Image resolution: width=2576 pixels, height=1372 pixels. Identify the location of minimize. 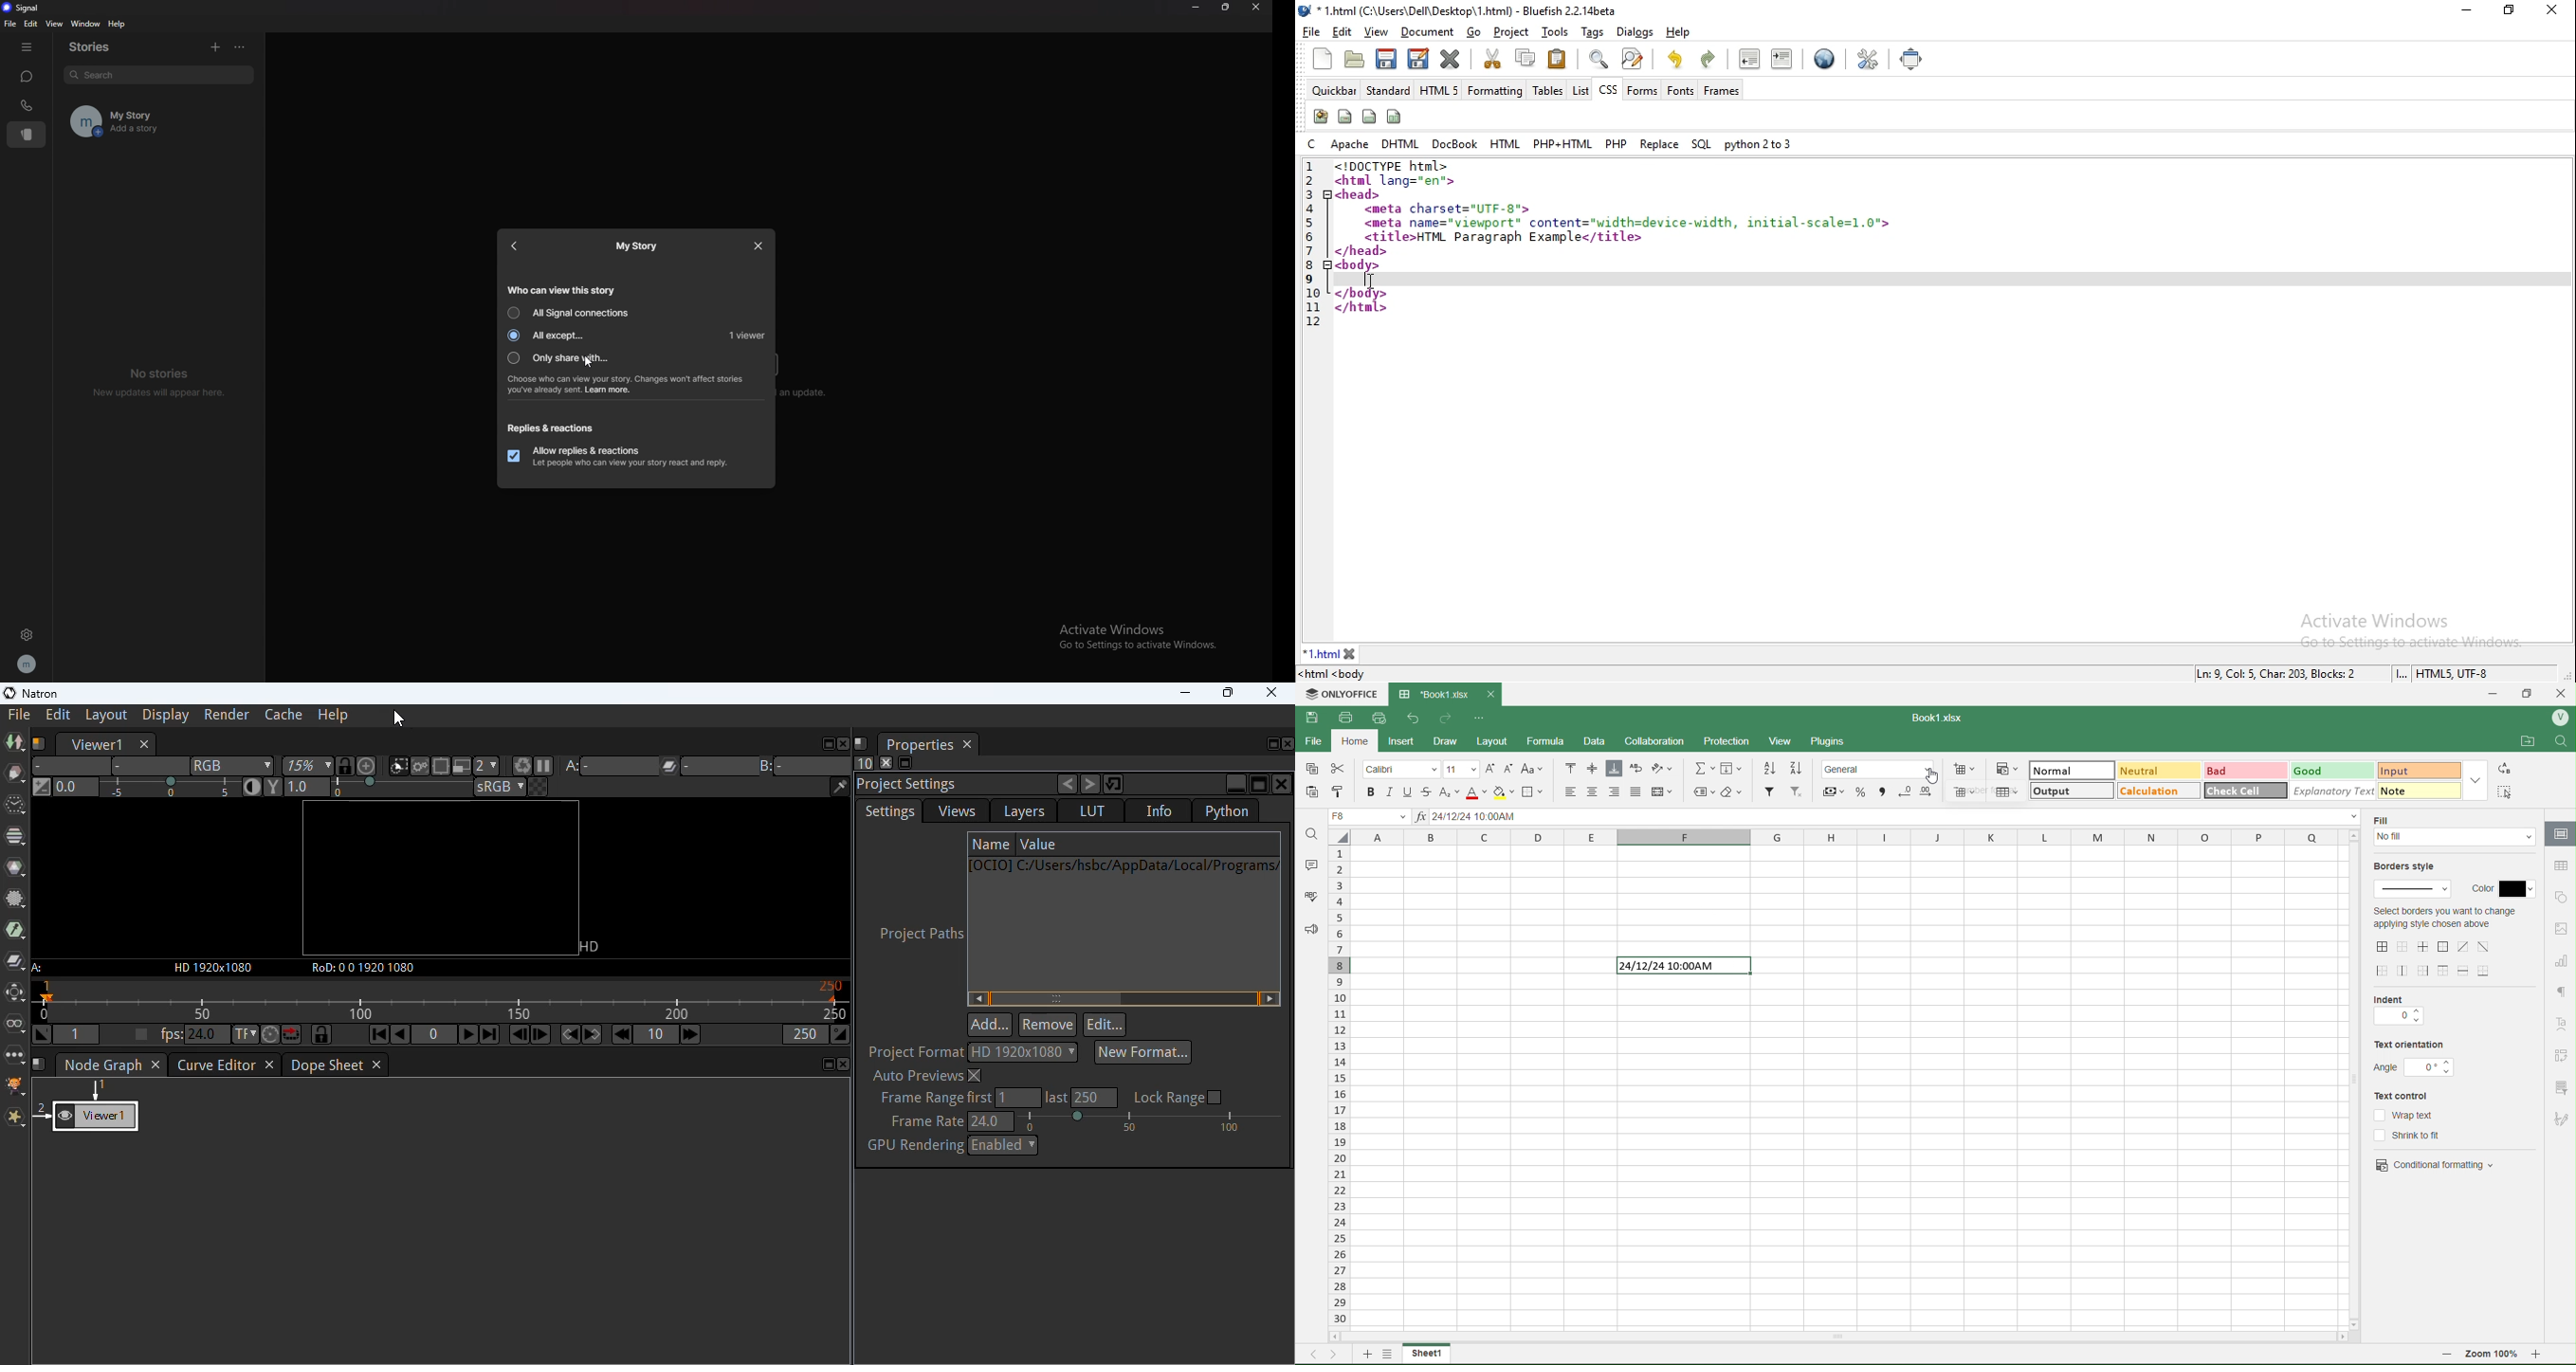
(1196, 7).